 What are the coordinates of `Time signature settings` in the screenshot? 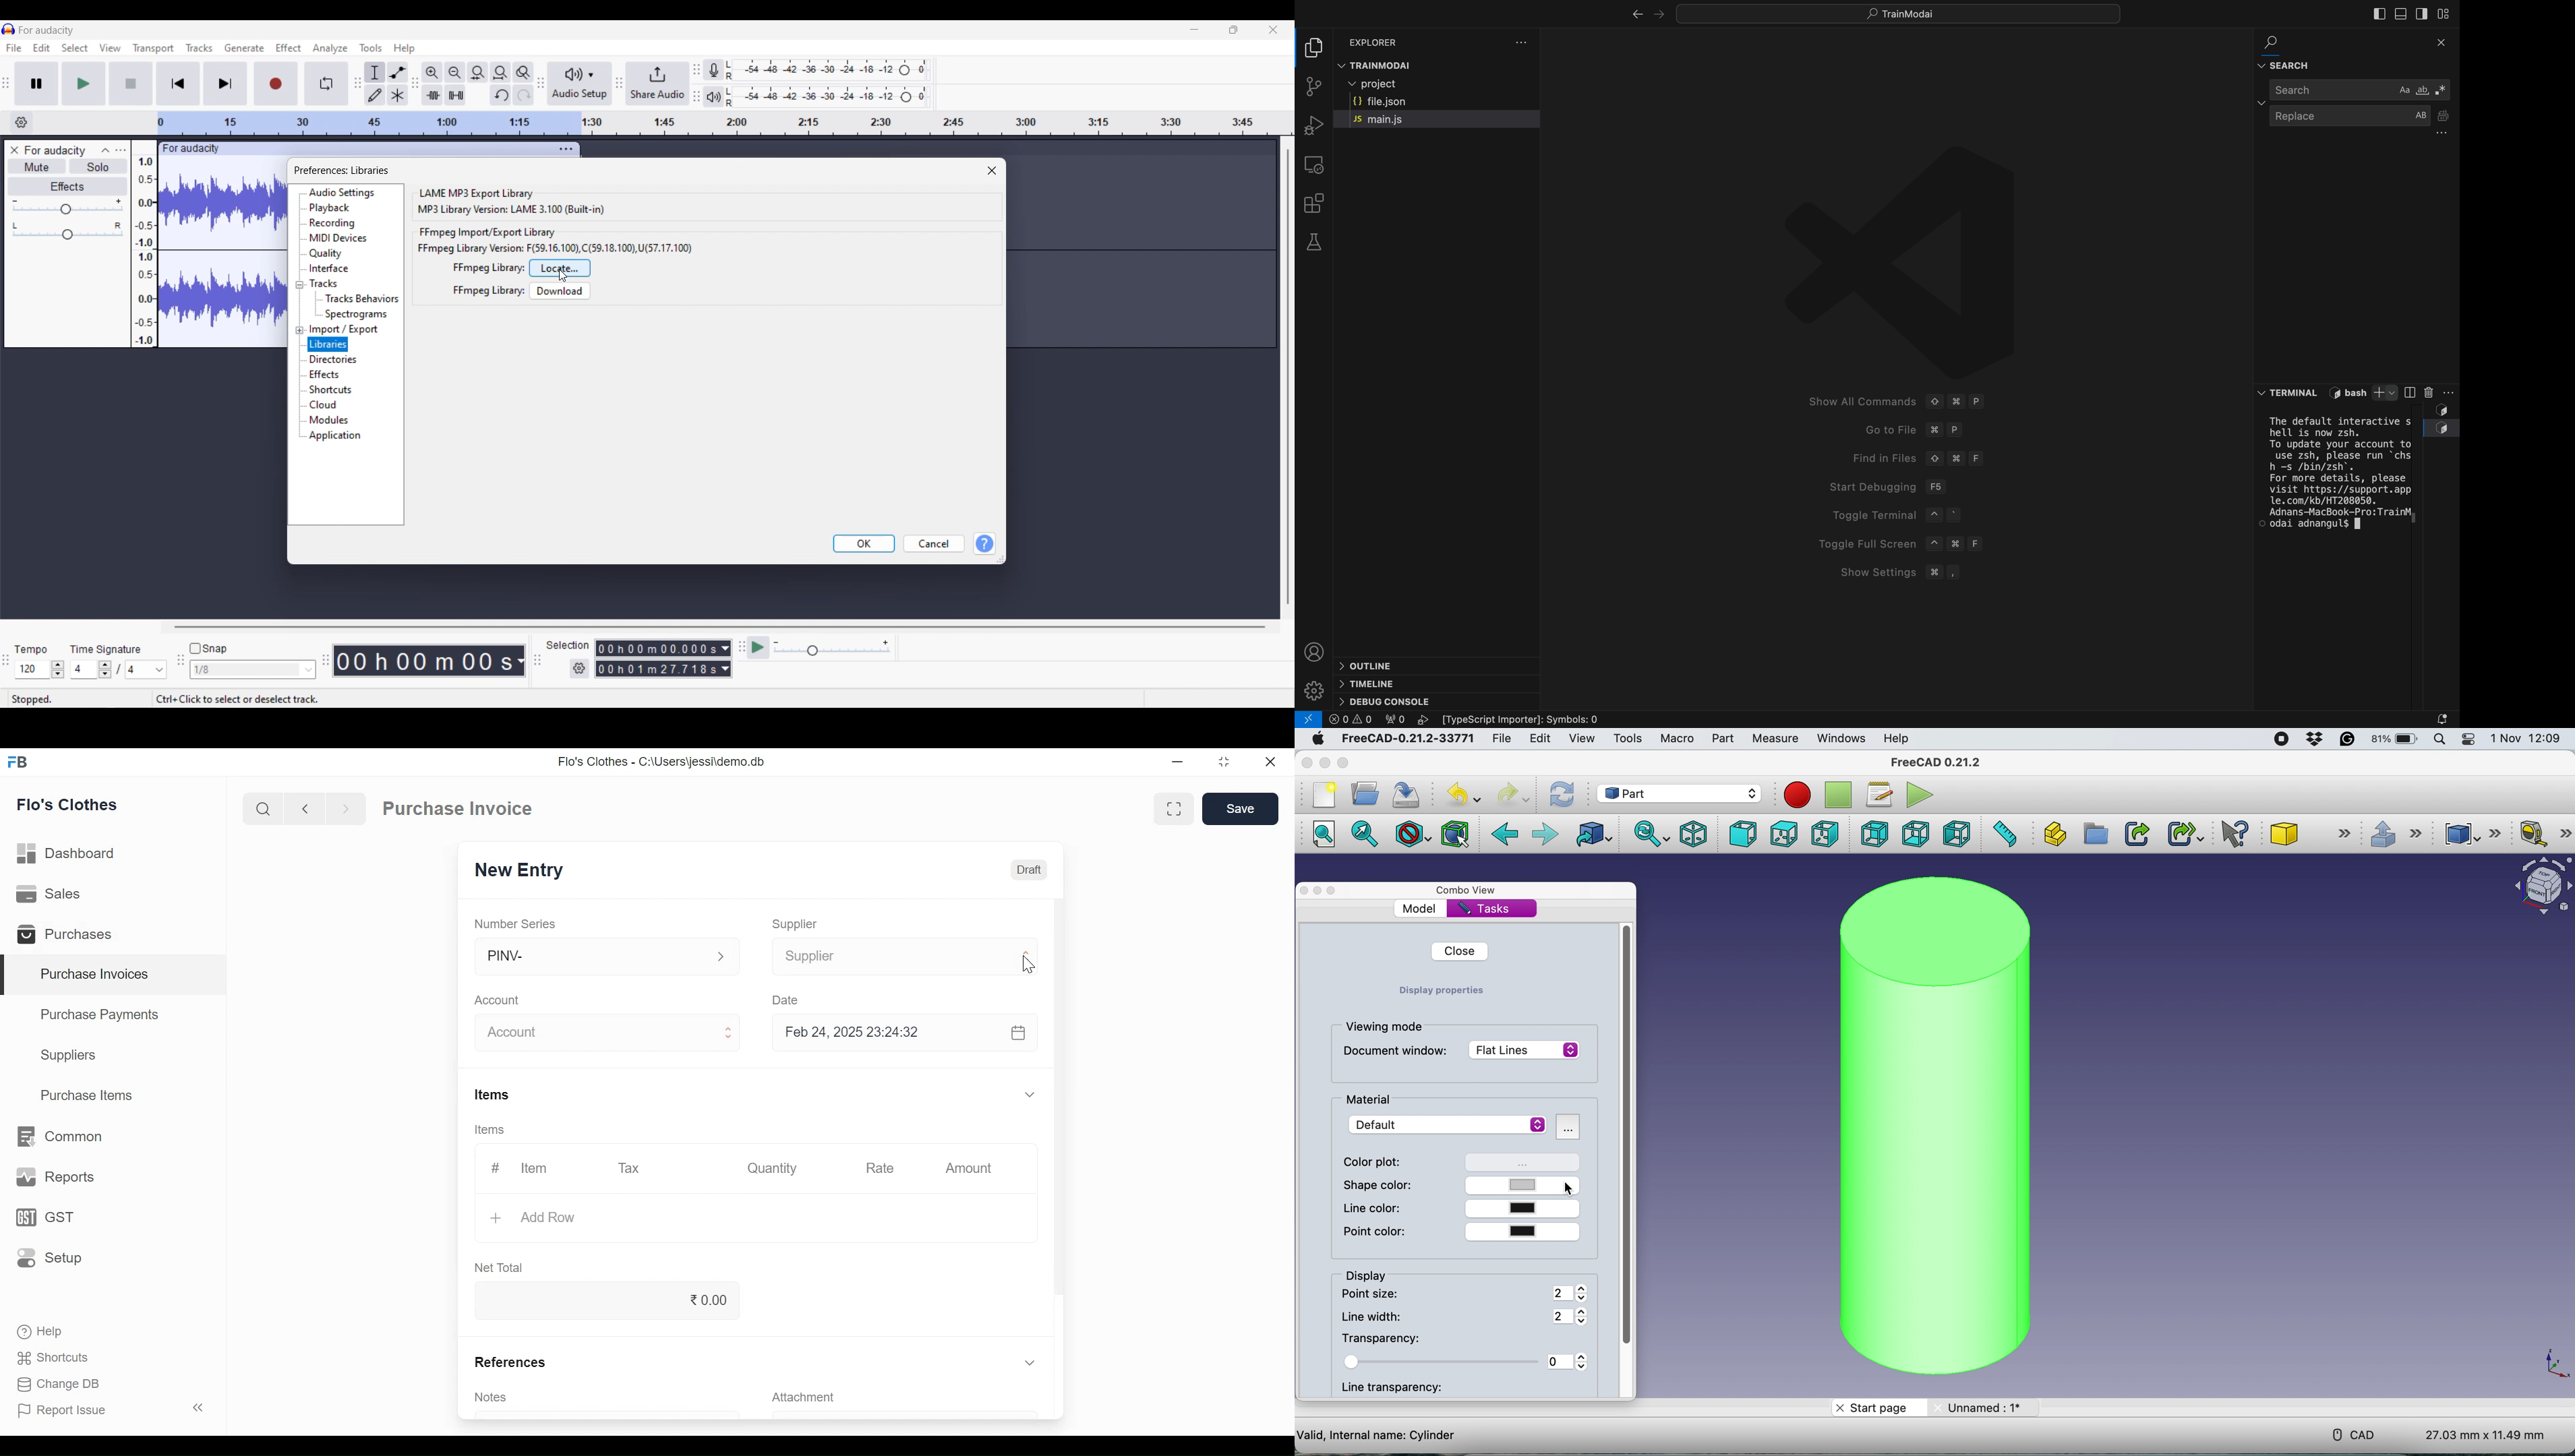 It's located at (119, 669).